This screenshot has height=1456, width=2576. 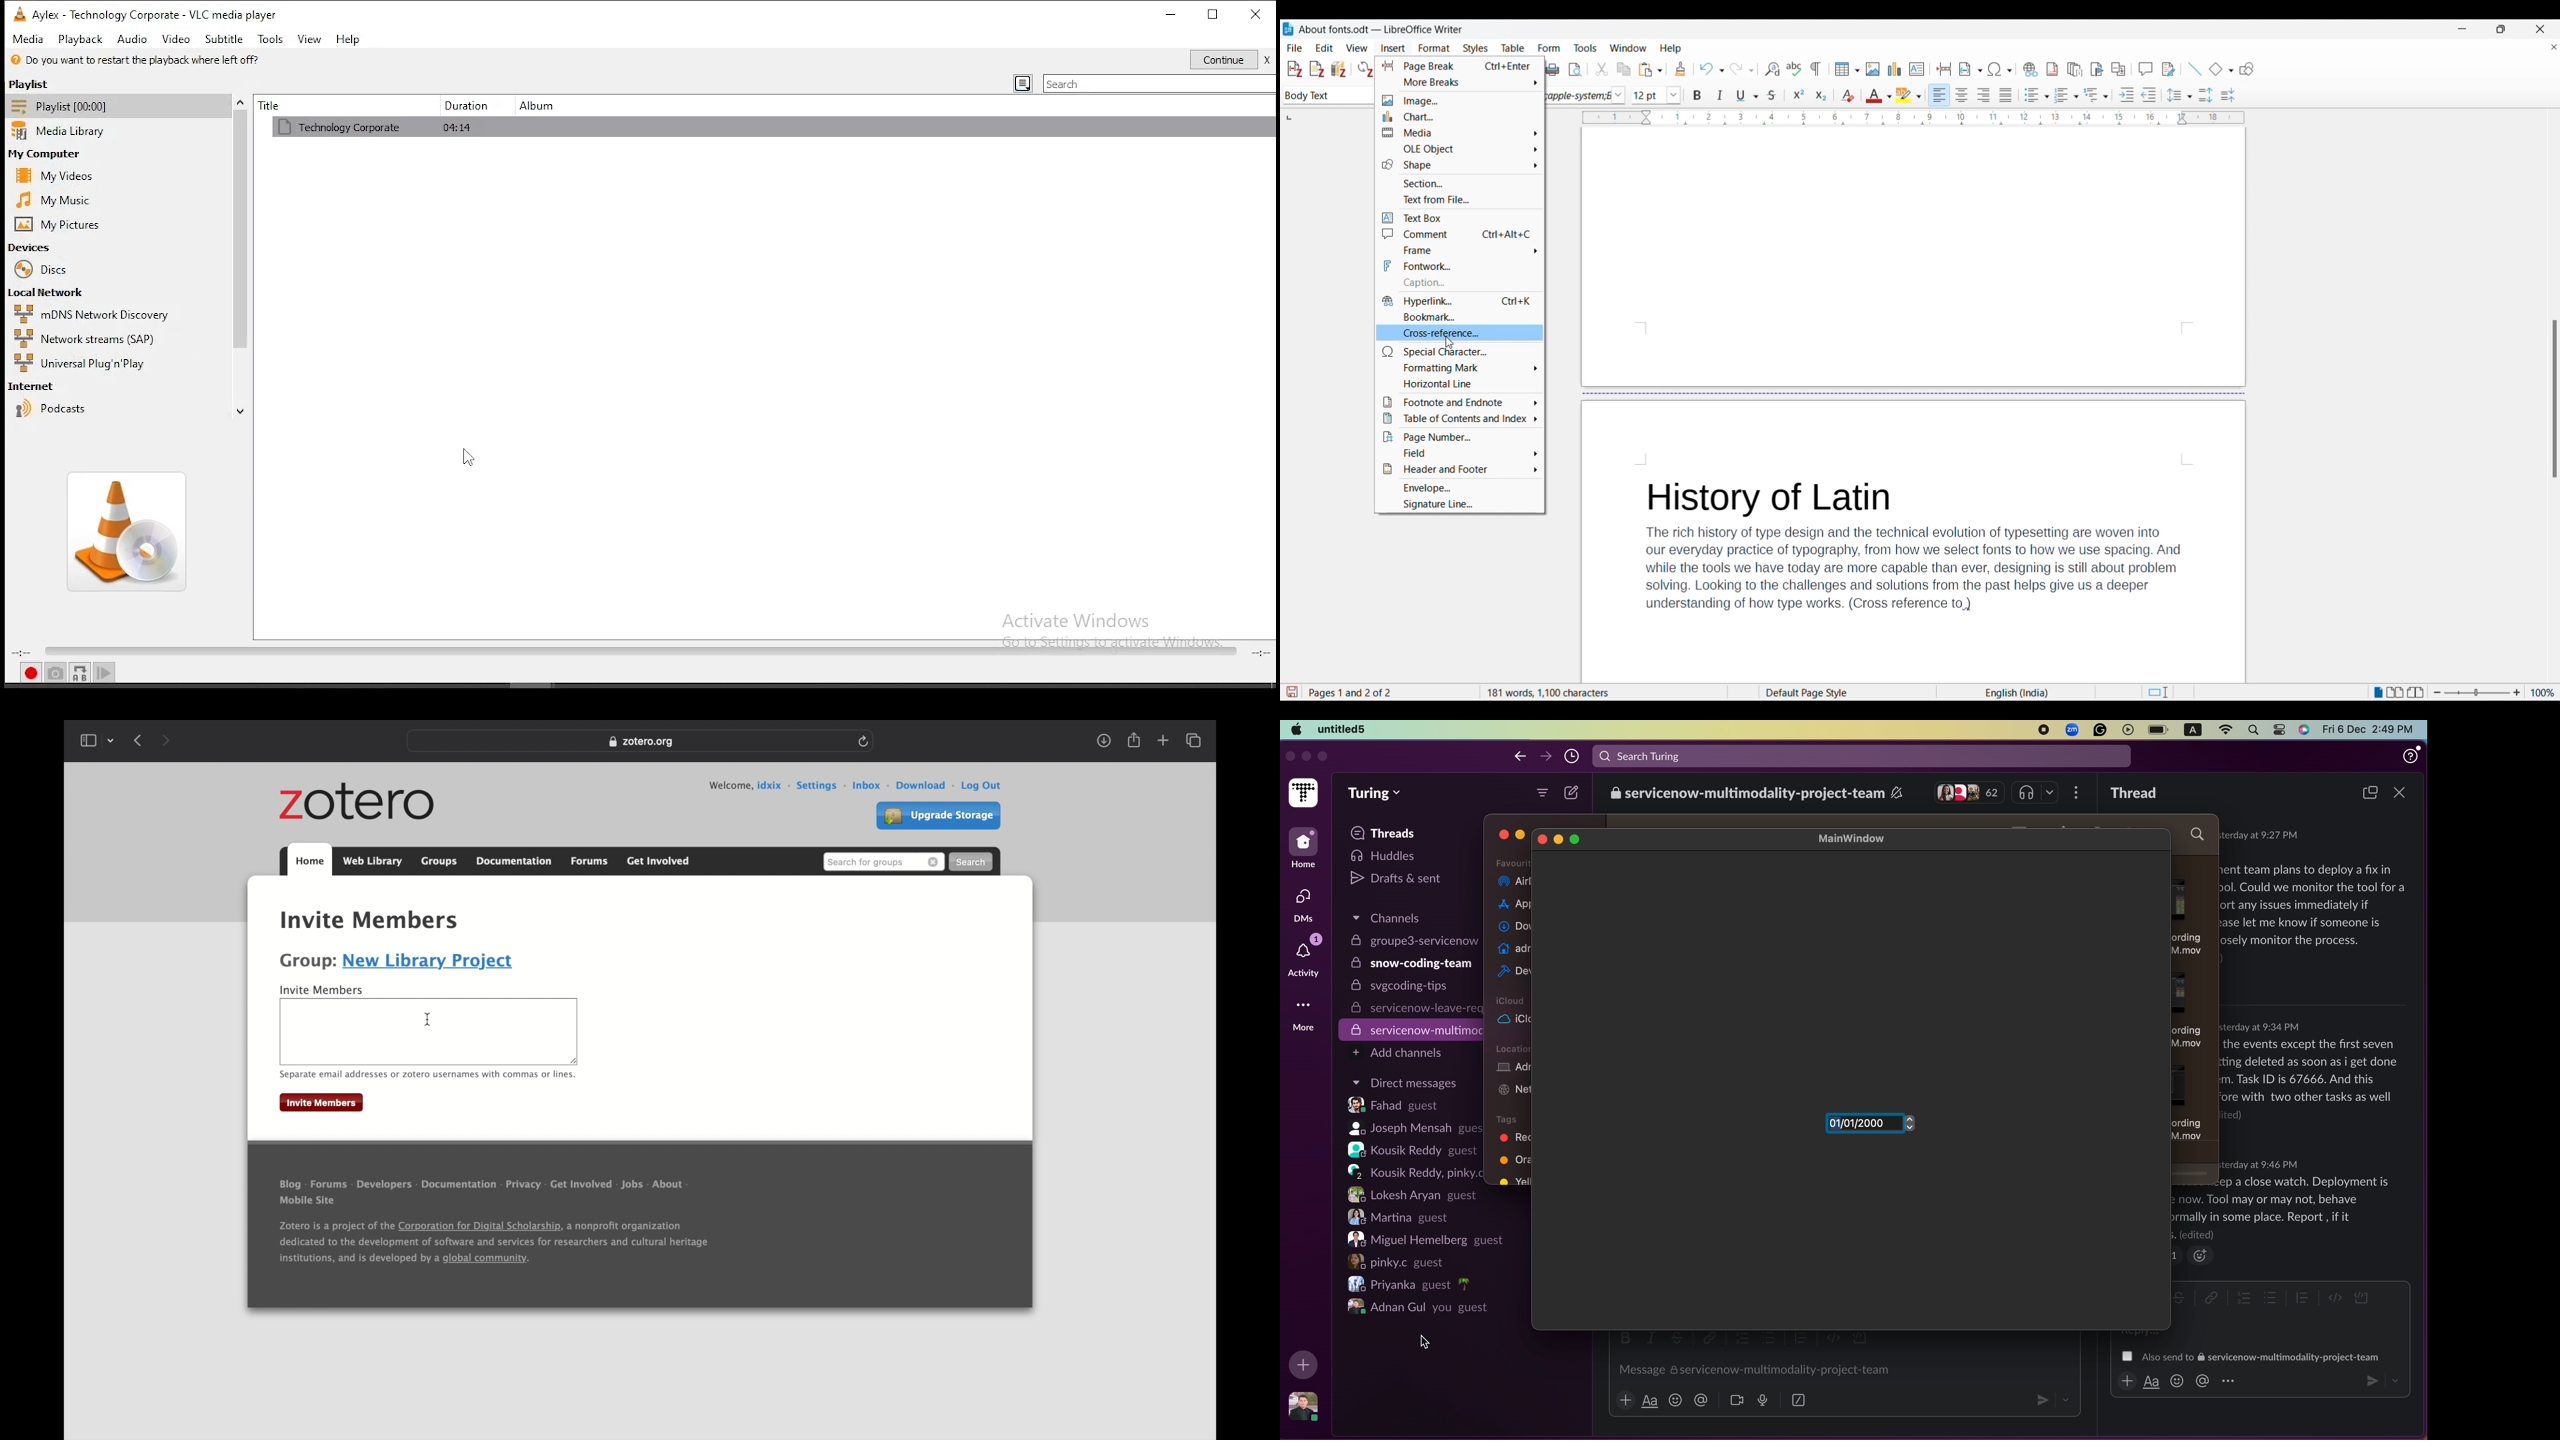 I want to click on video, so click(x=1737, y=1400).